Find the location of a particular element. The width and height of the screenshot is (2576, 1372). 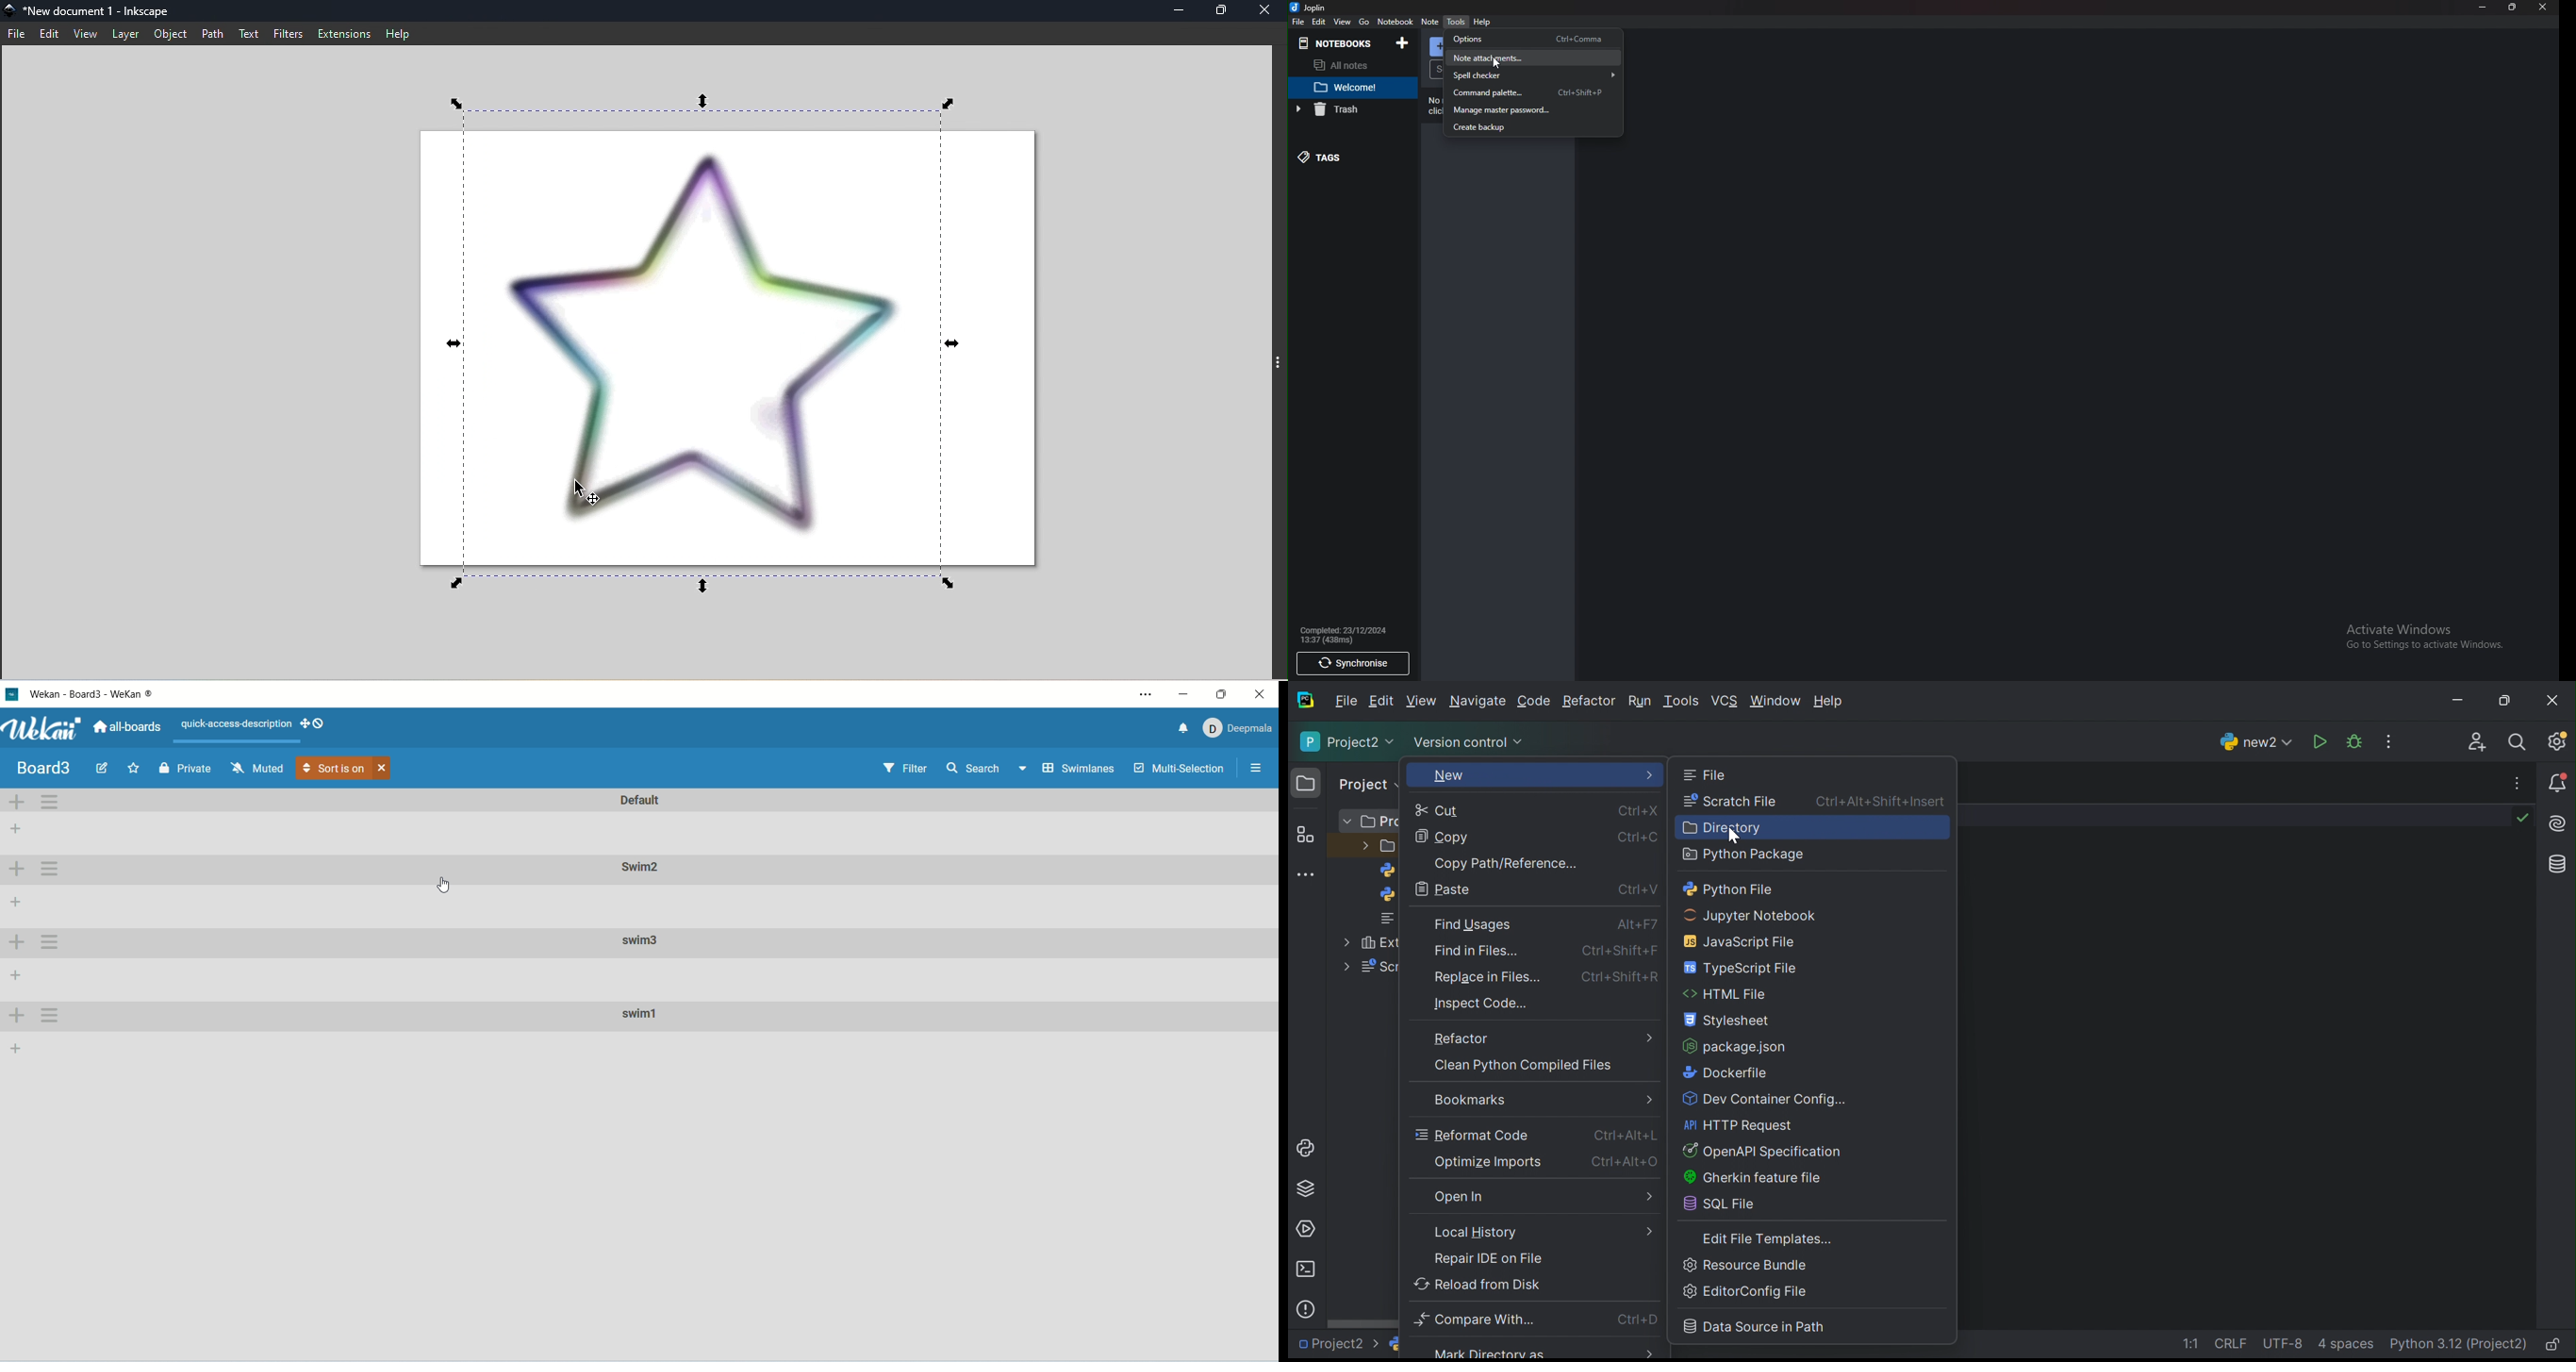

Help is located at coordinates (1830, 700).